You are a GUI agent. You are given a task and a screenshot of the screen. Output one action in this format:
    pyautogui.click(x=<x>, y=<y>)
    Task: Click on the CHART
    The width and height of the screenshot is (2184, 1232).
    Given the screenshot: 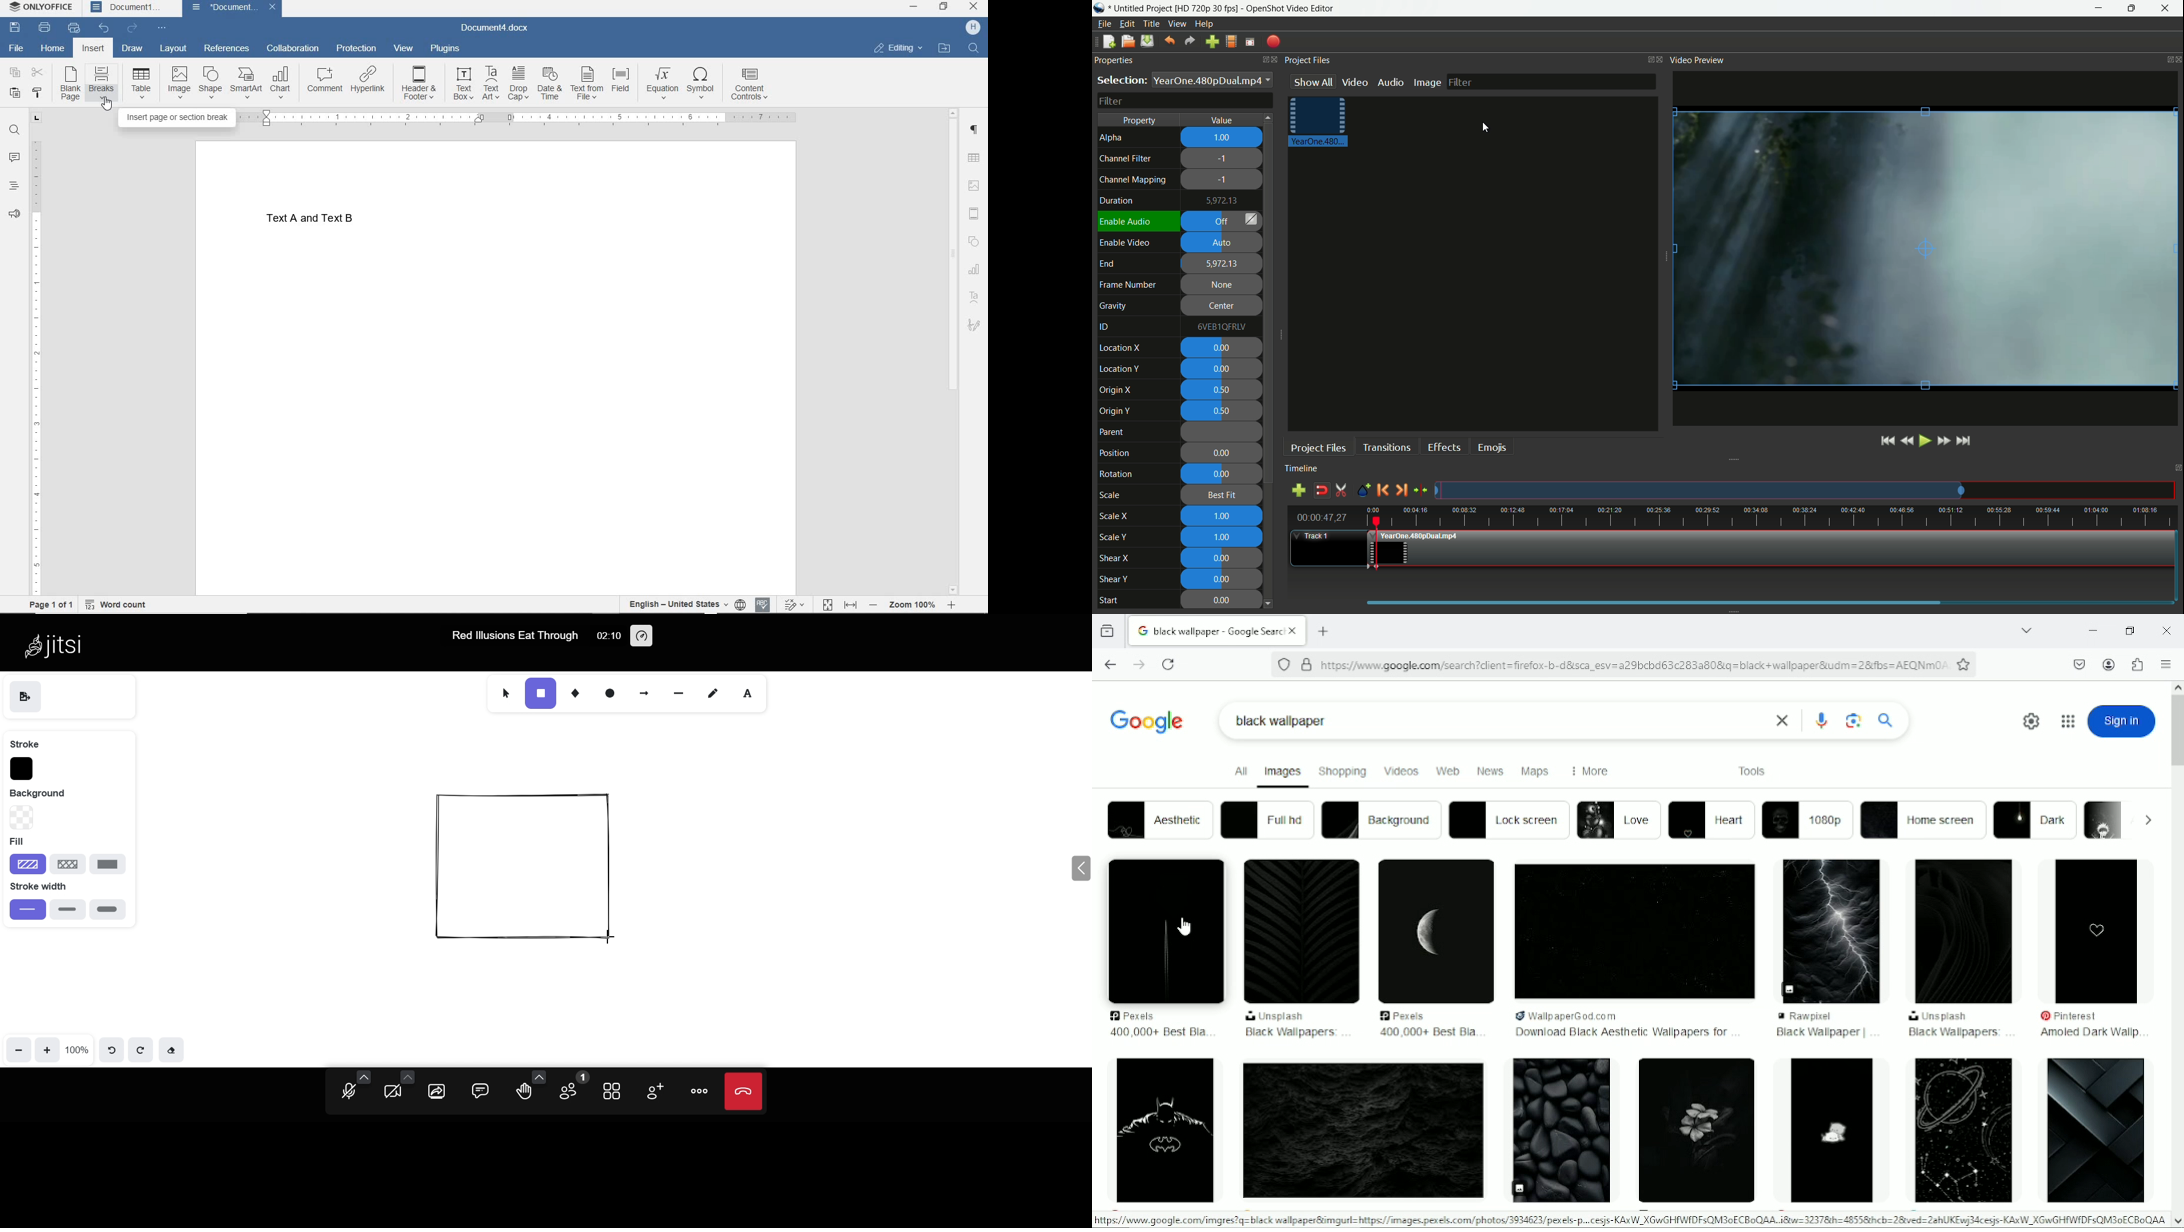 What is the action you would take?
    pyautogui.click(x=974, y=269)
    